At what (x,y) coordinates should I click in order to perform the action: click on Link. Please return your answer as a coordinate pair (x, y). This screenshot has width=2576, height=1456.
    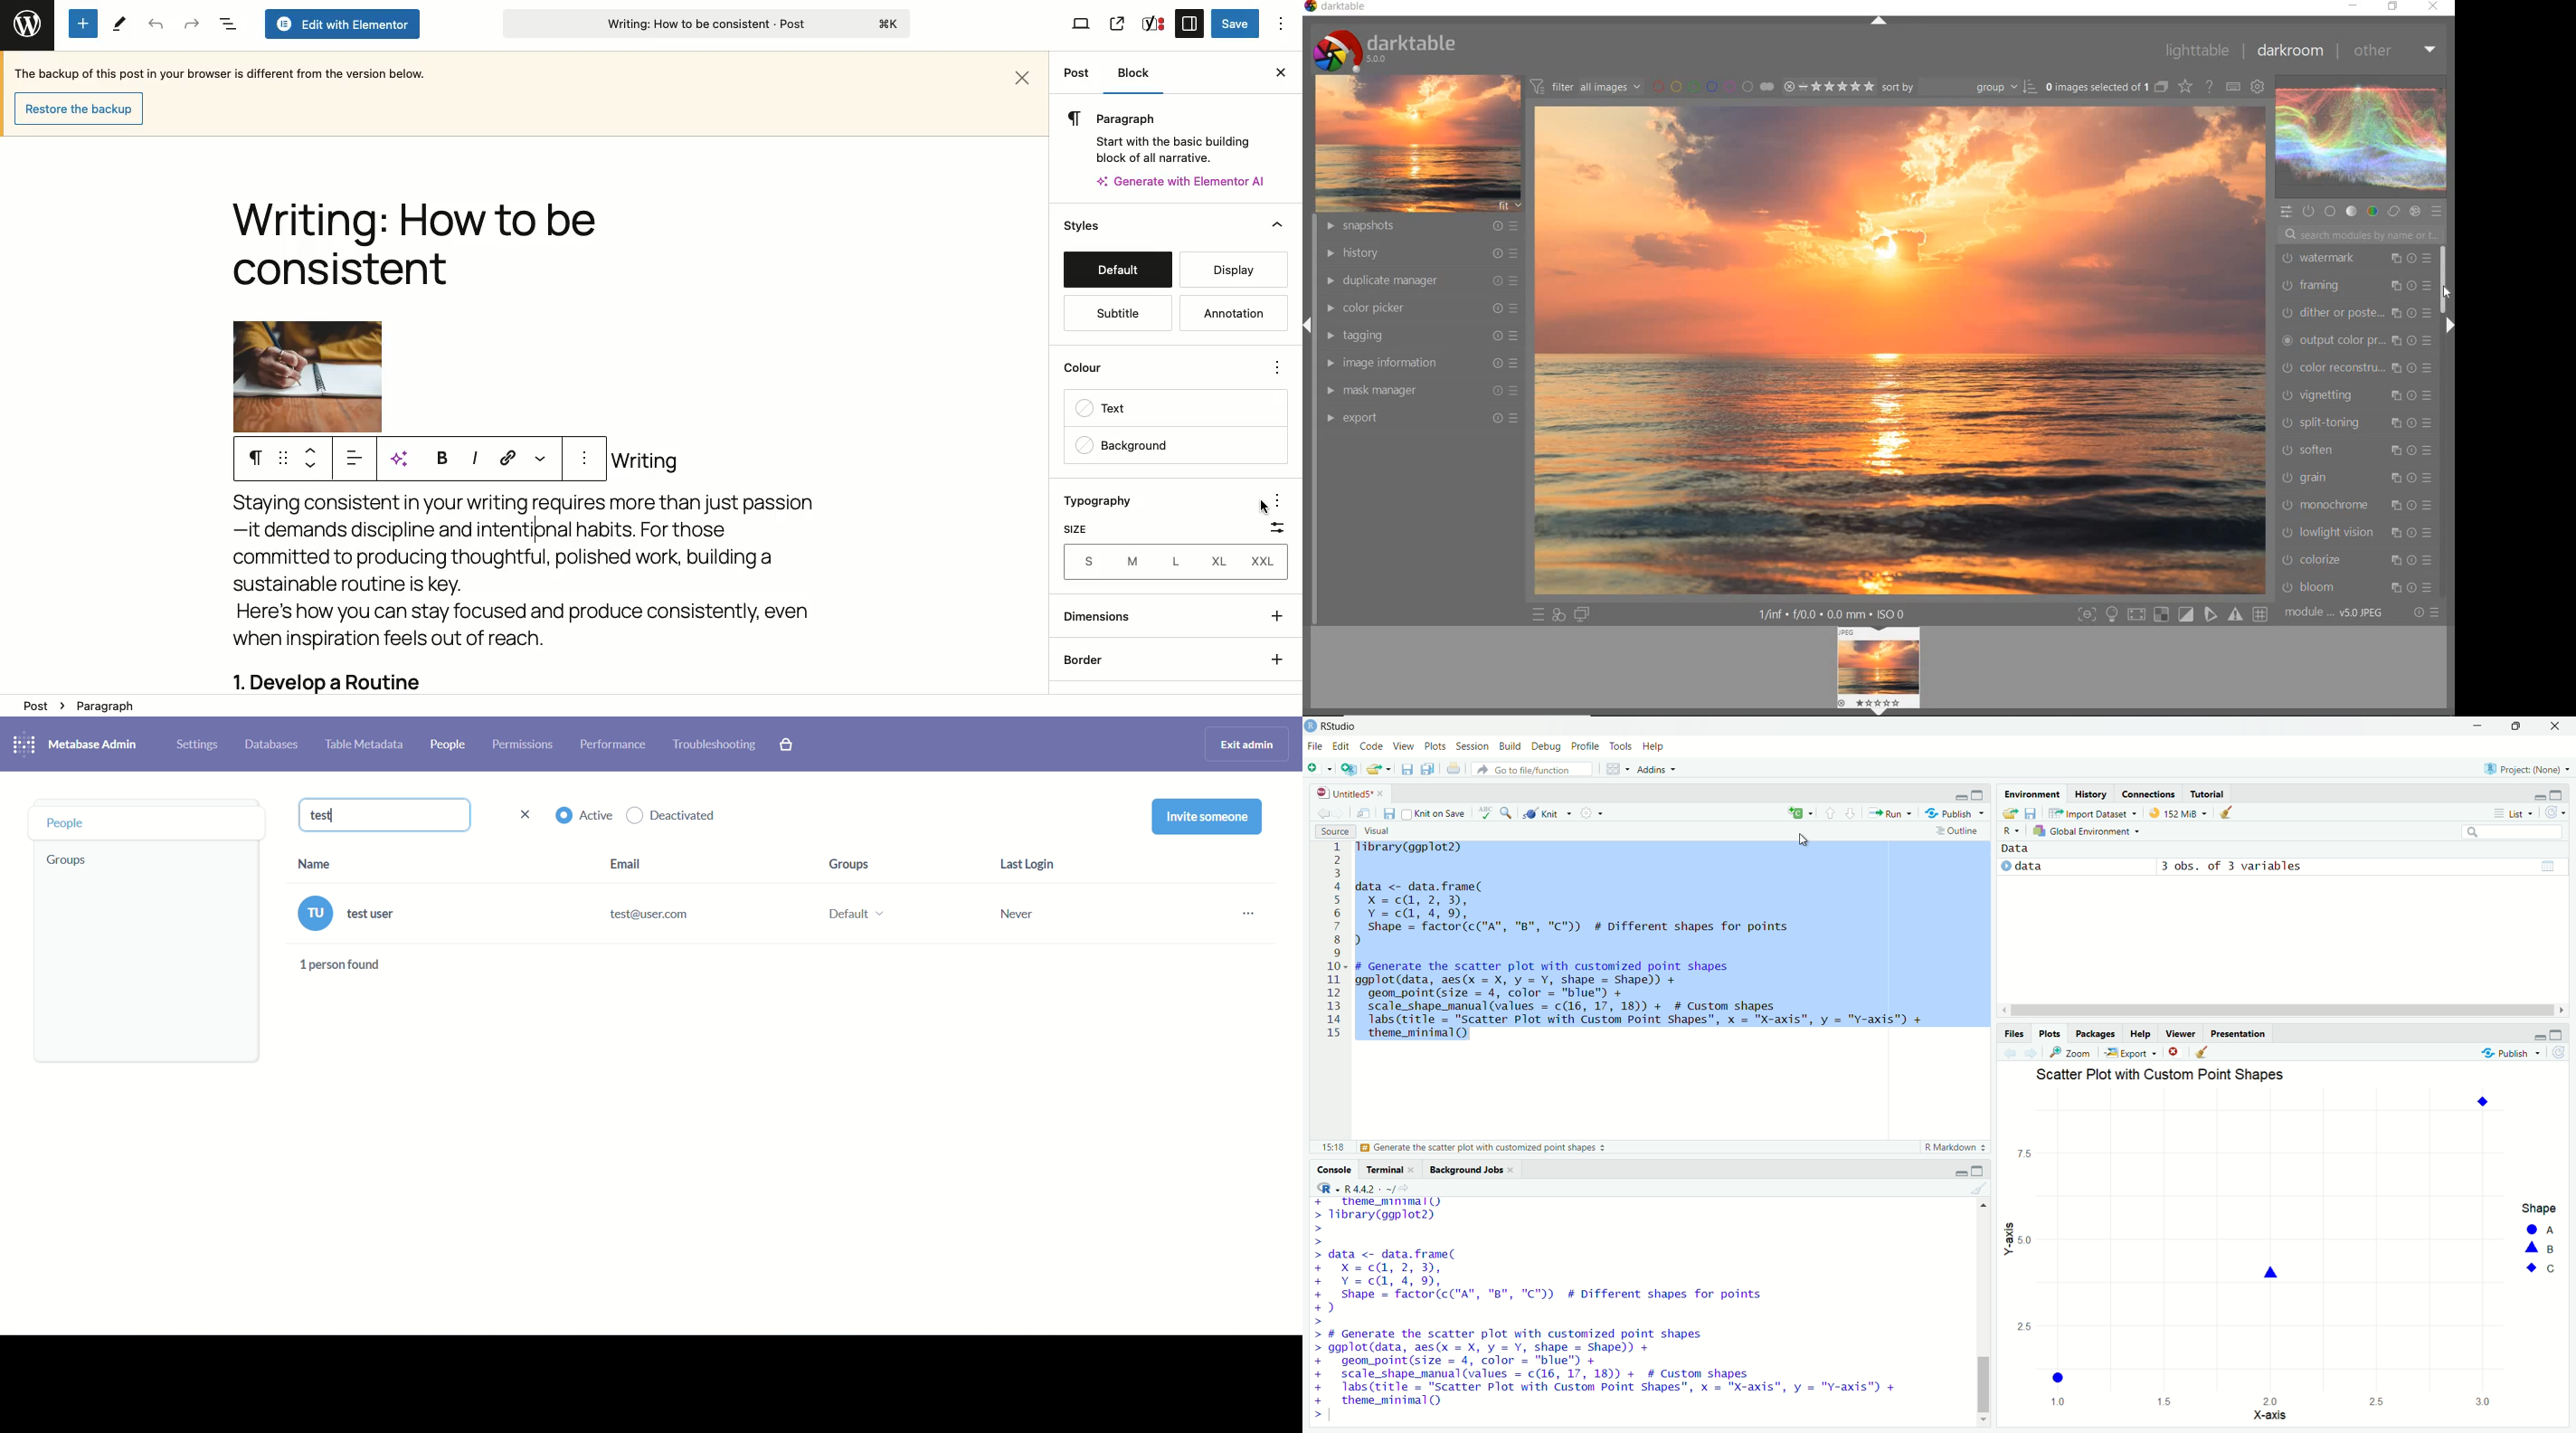
    Looking at the image, I should click on (508, 457).